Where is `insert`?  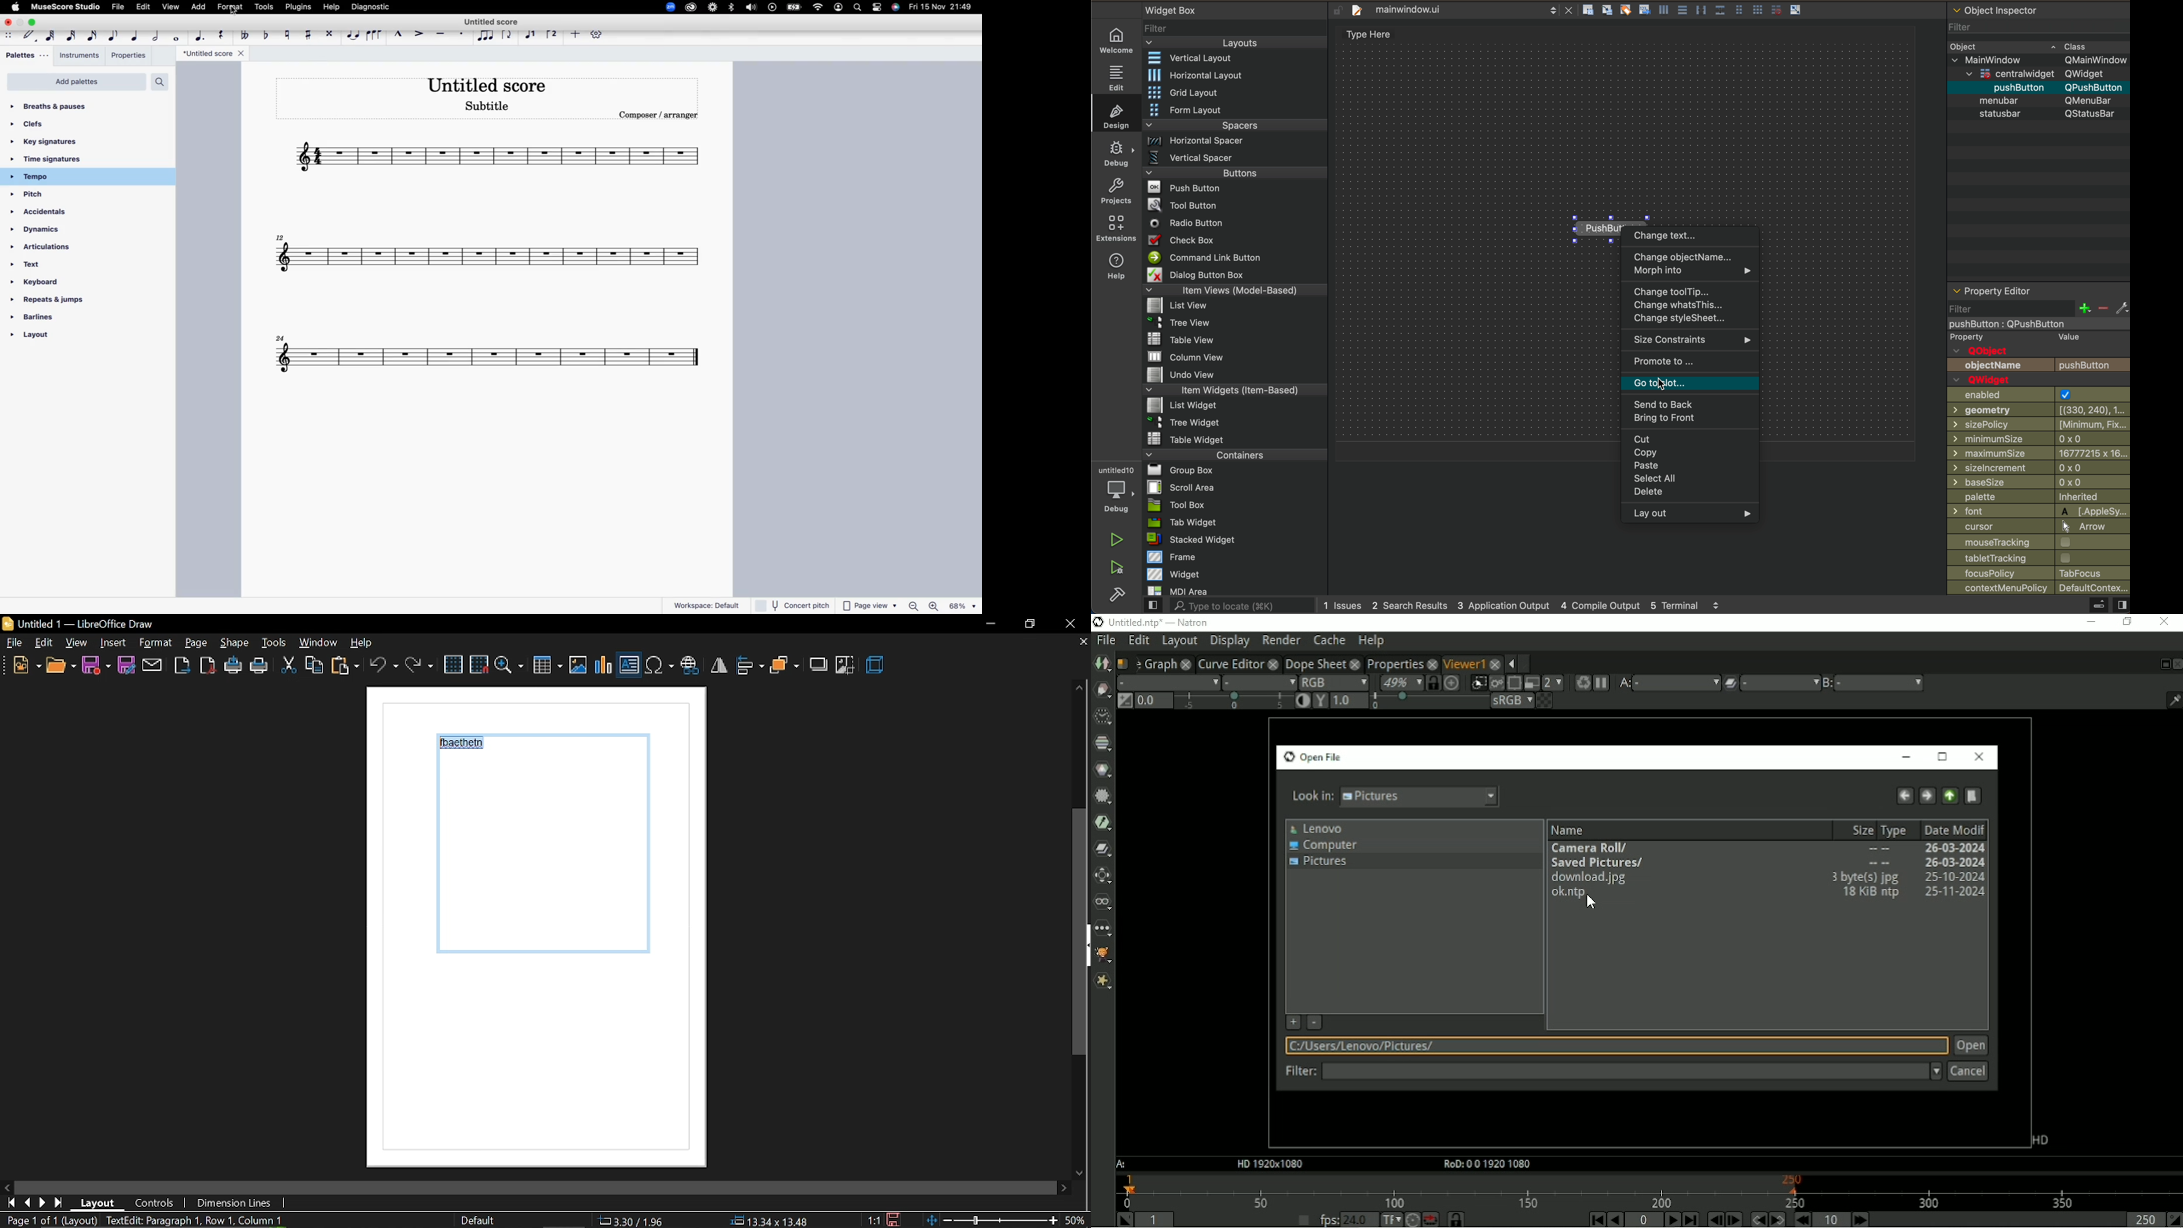 insert is located at coordinates (158, 643).